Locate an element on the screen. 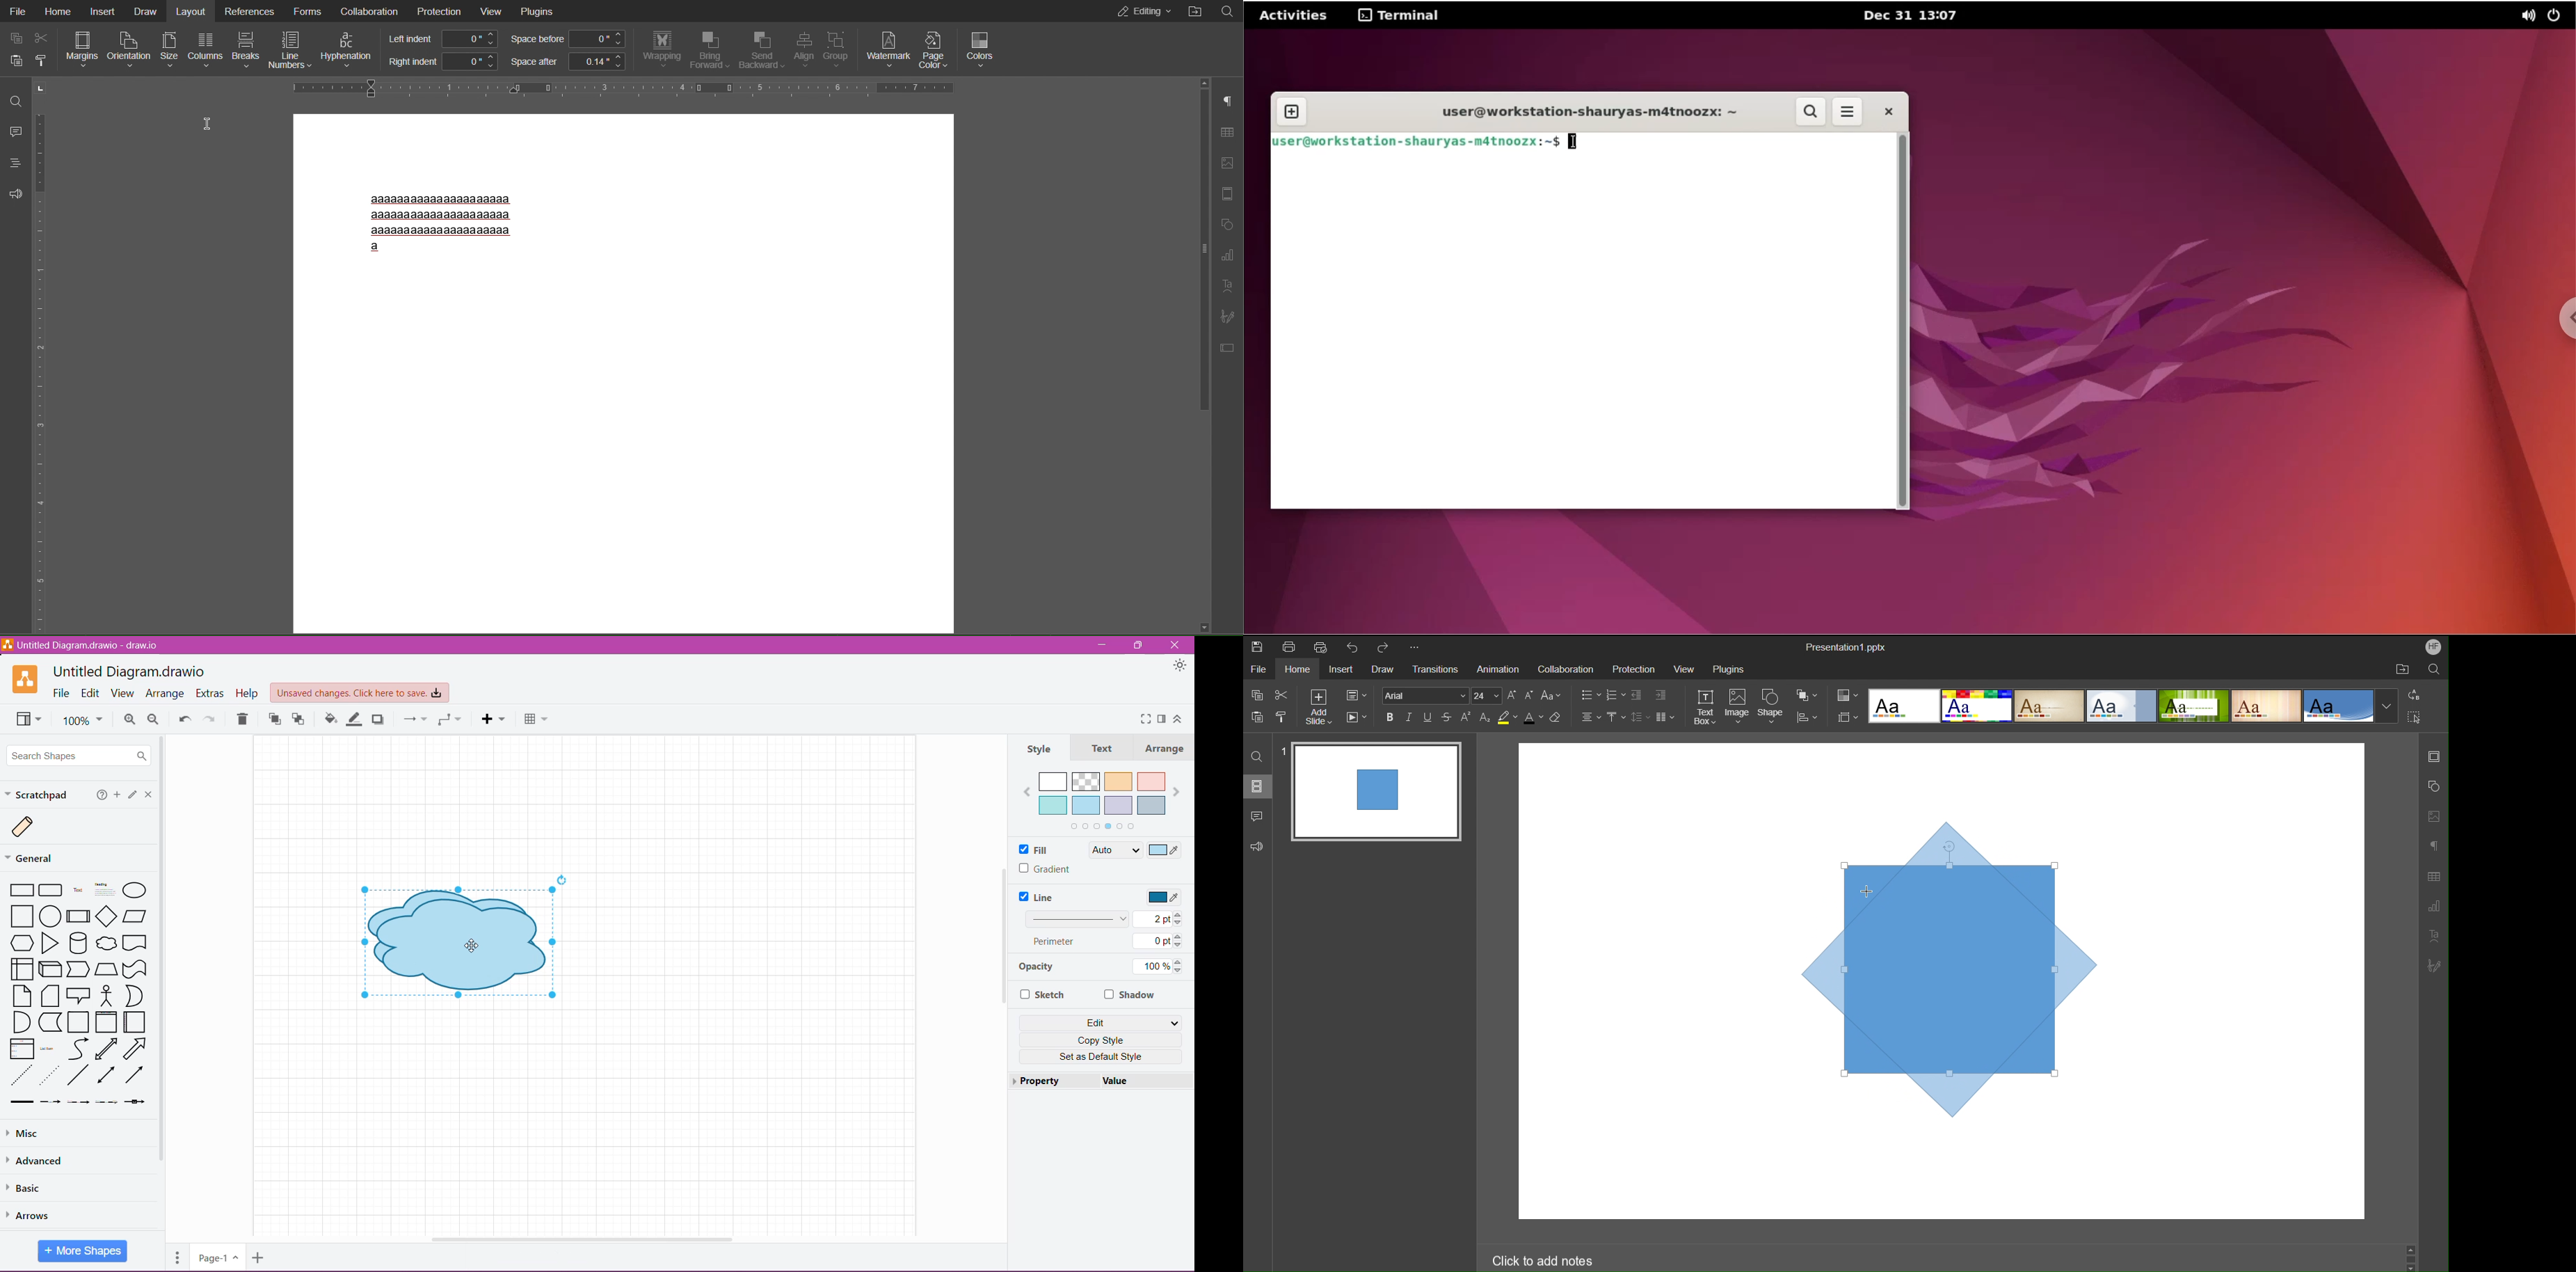  Left Indents is located at coordinates (440, 39).